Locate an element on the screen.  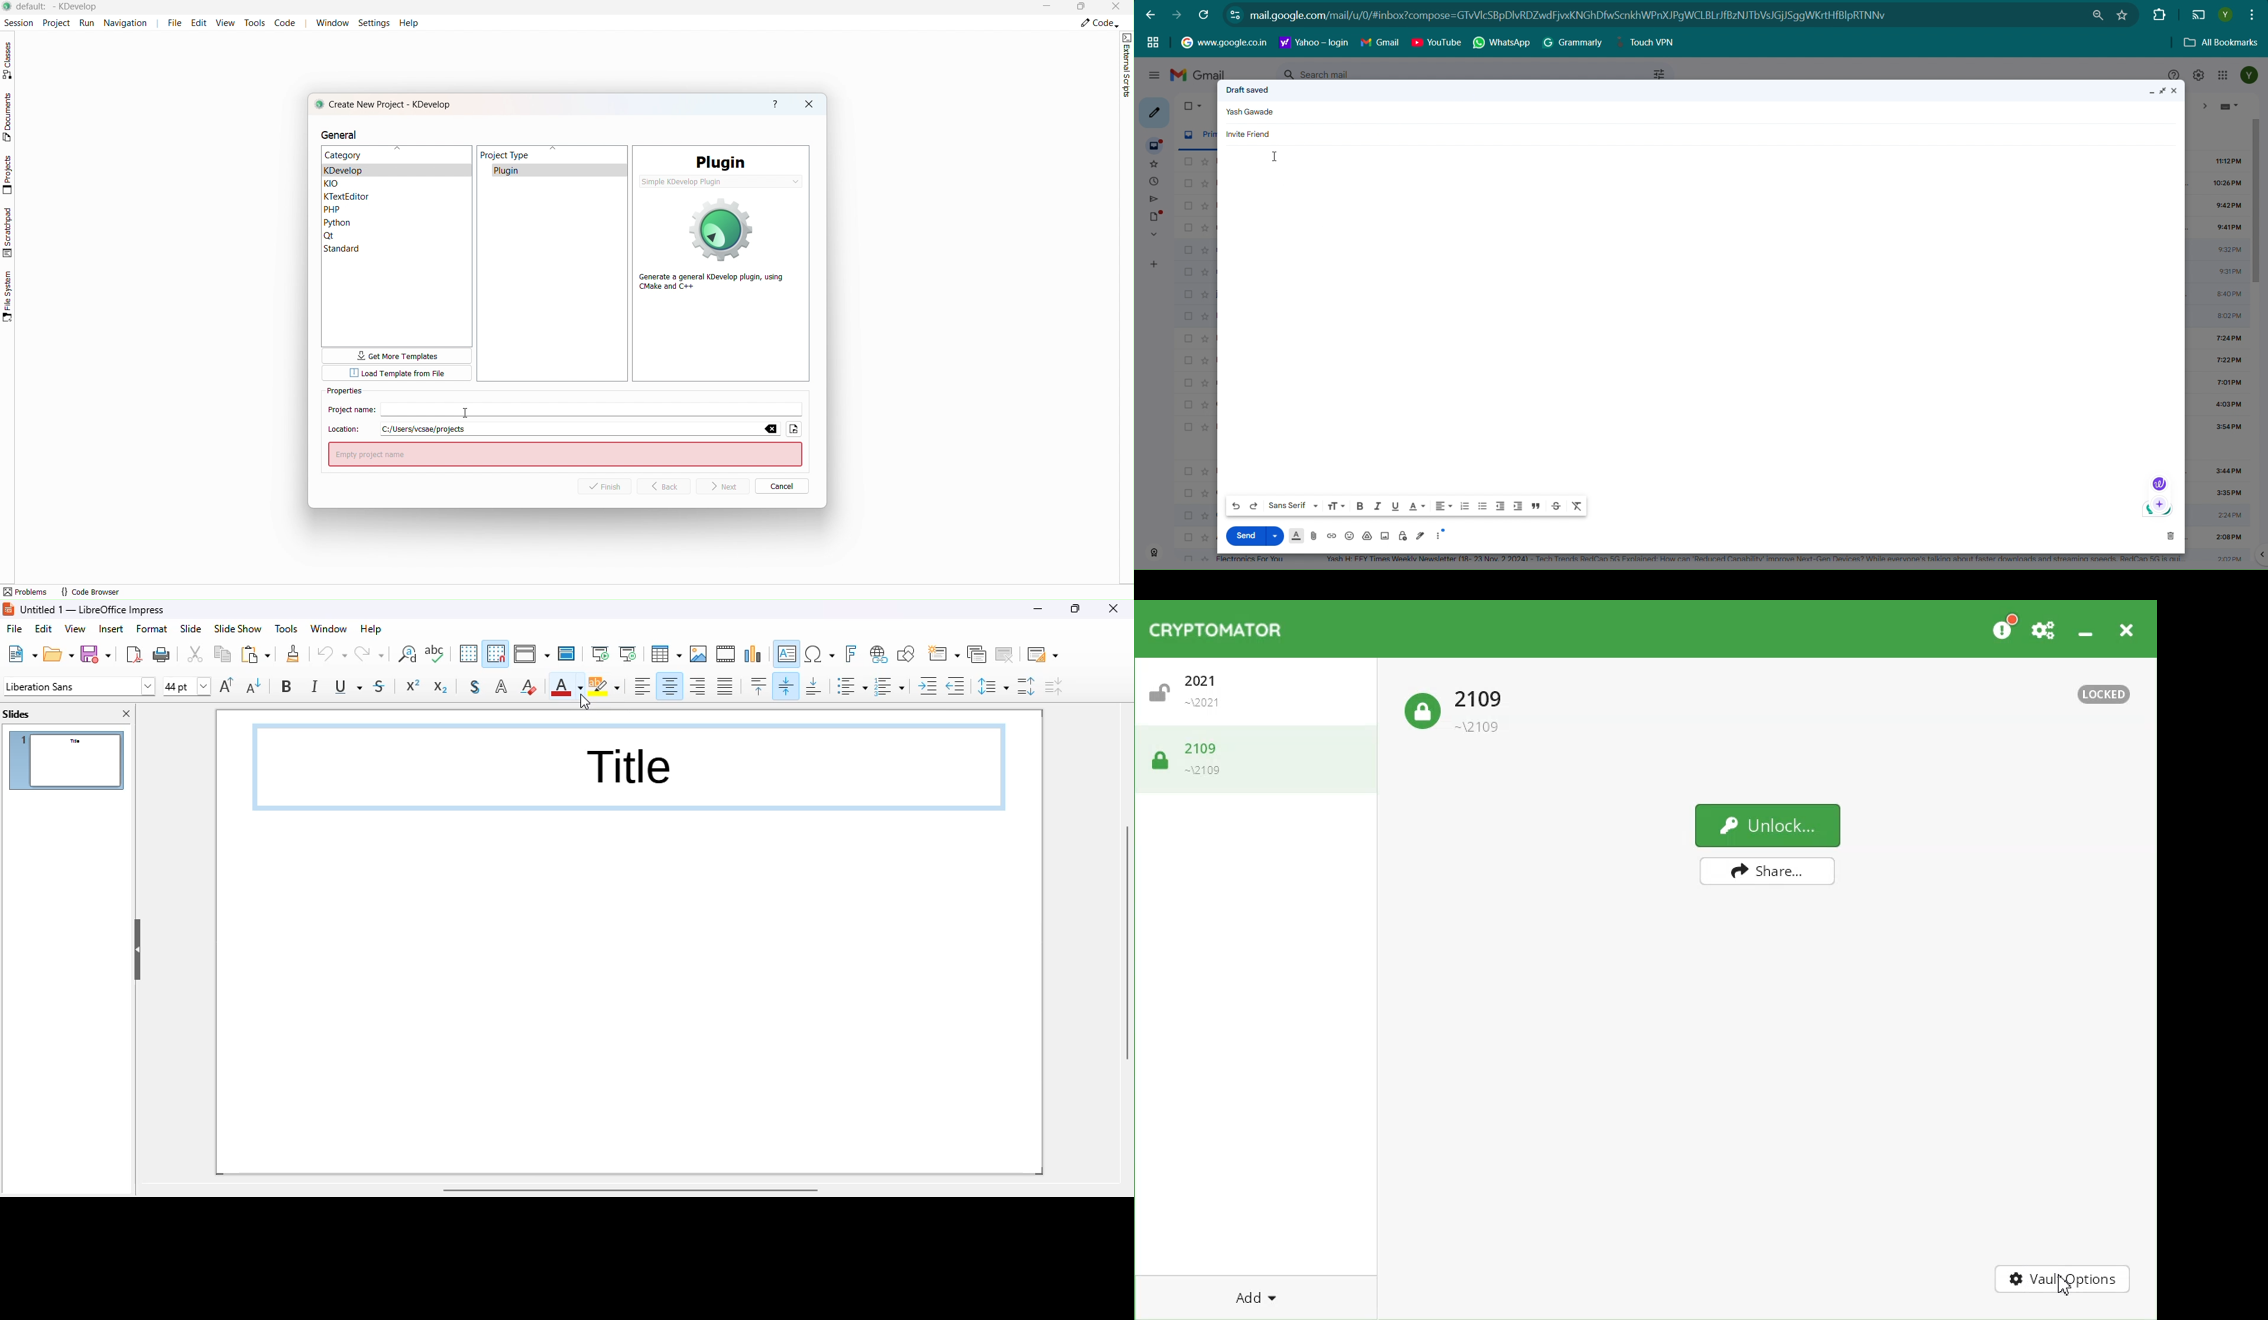
Python is located at coordinates (339, 222).